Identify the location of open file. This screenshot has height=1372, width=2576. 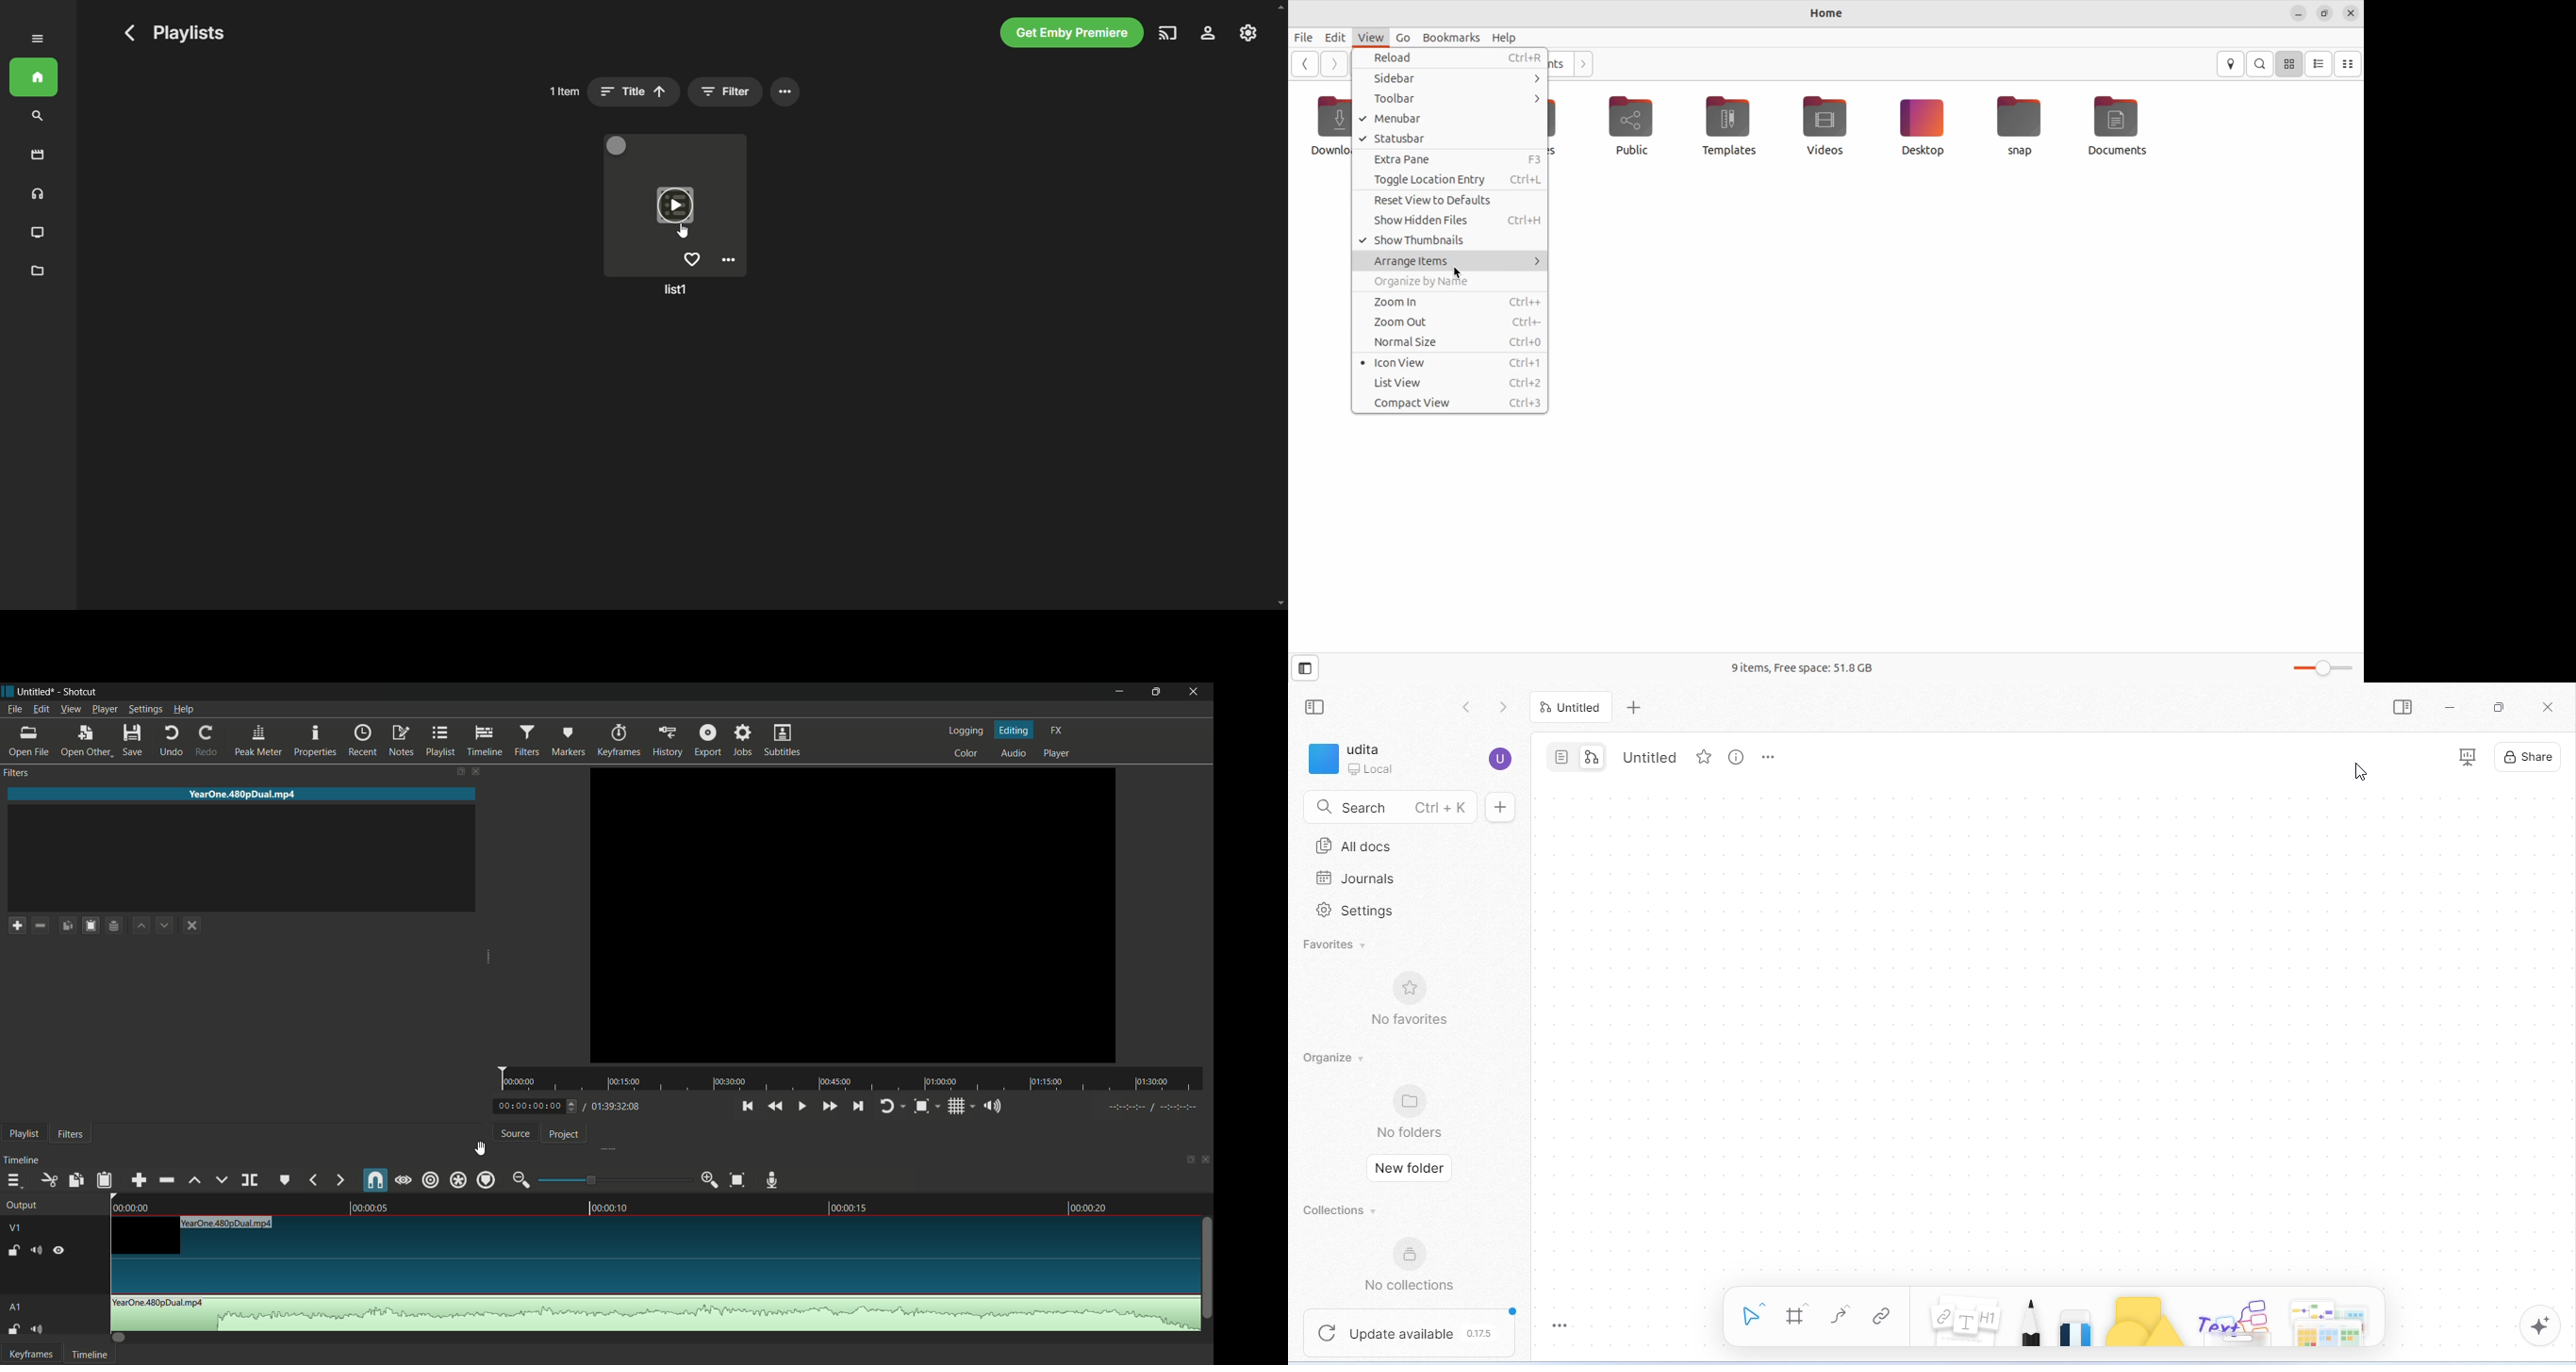
(28, 741).